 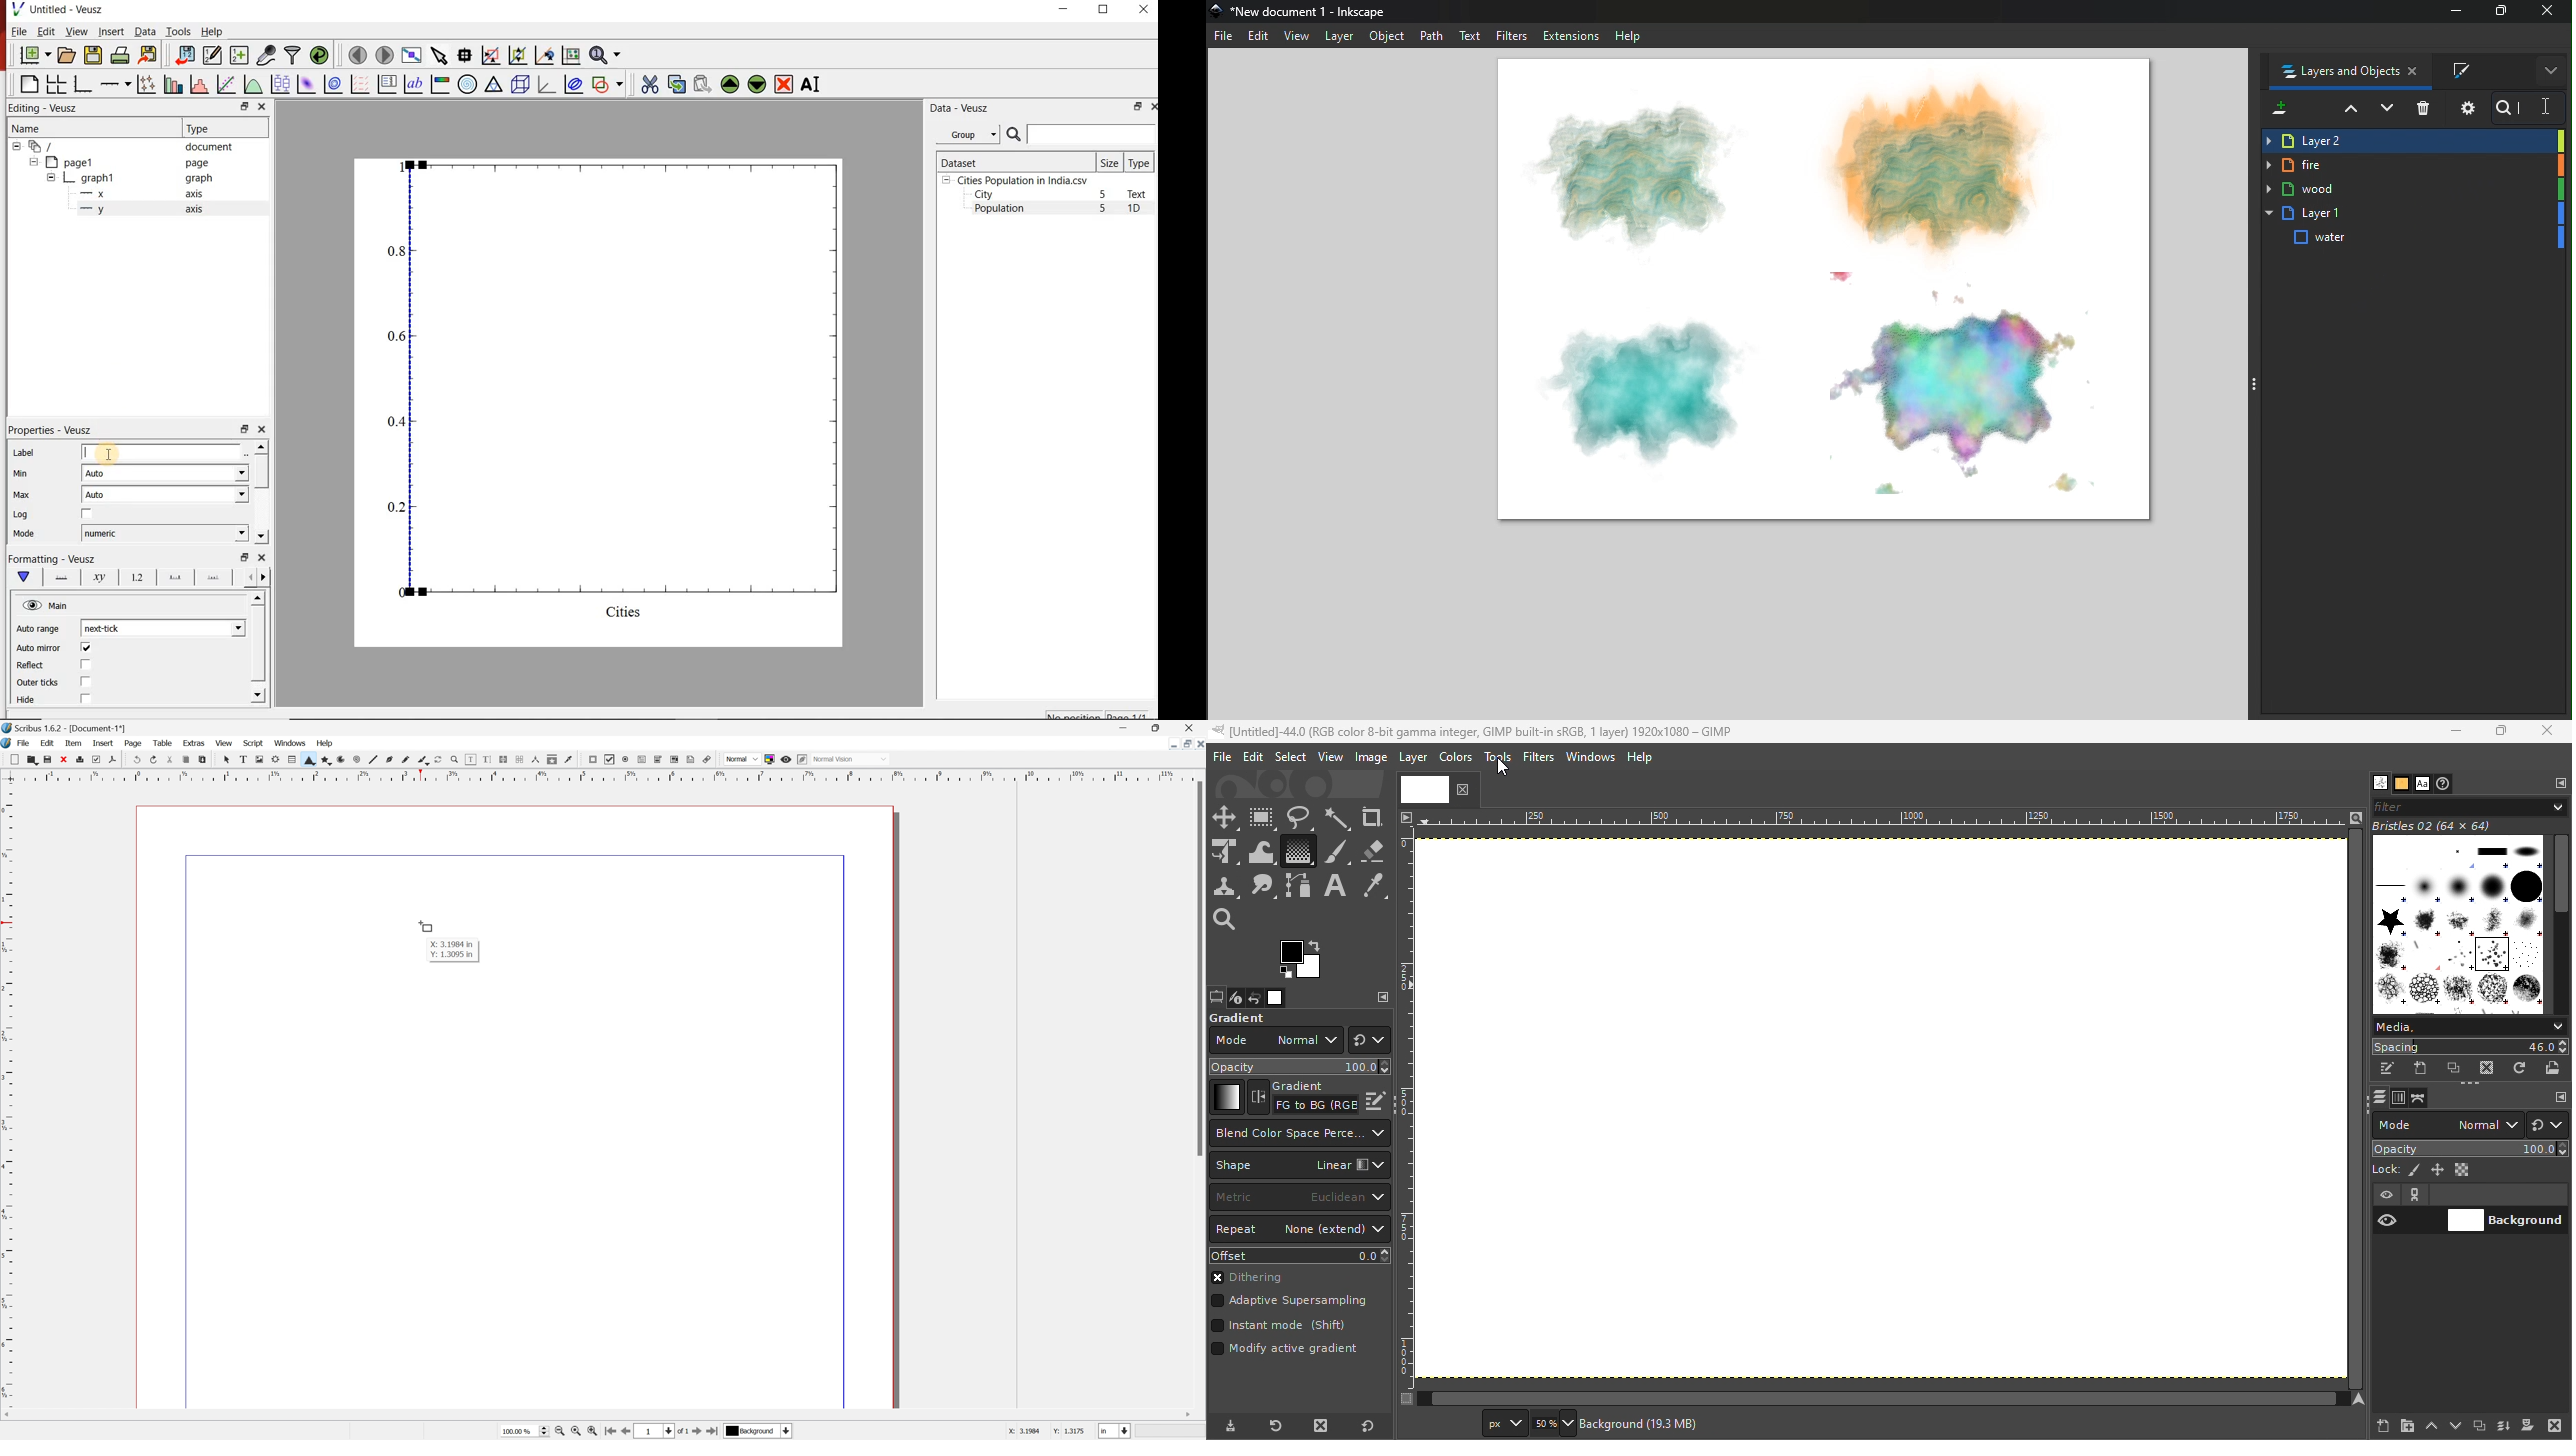 What do you see at coordinates (229, 761) in the screenshot?
I see `Select frame` at bounding box center [229, 761].